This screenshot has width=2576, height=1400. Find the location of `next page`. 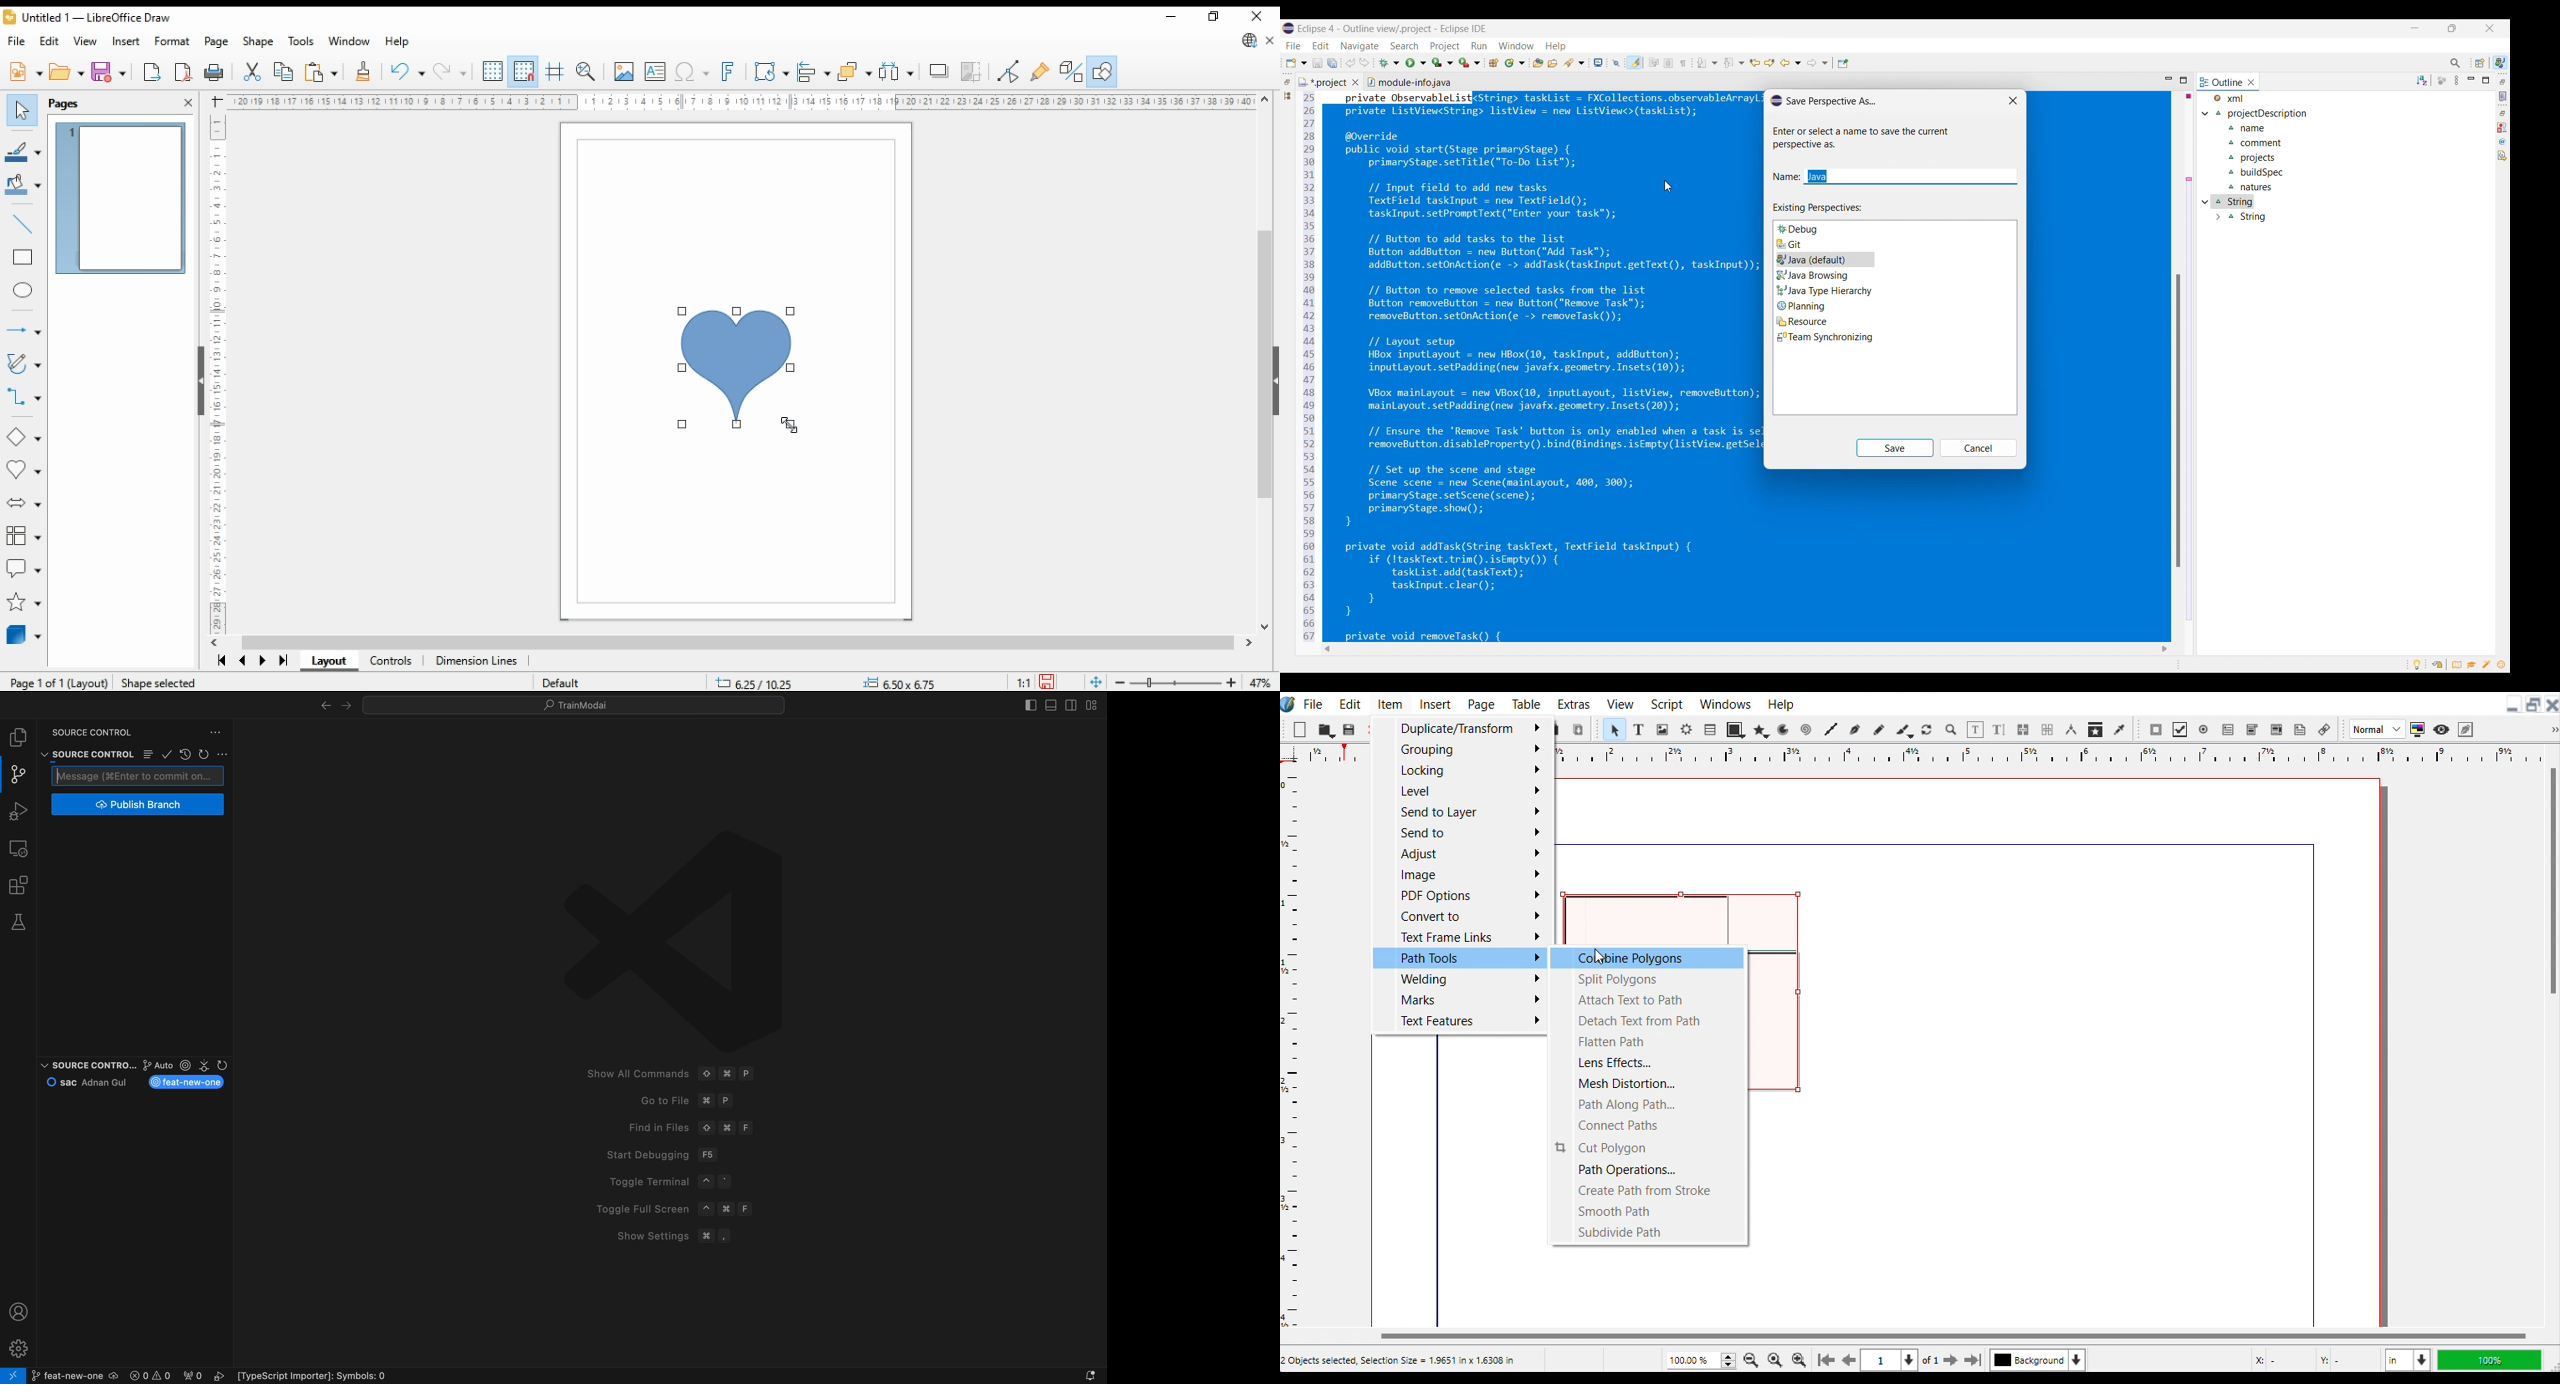

next page is located at coordinates (264, 663).